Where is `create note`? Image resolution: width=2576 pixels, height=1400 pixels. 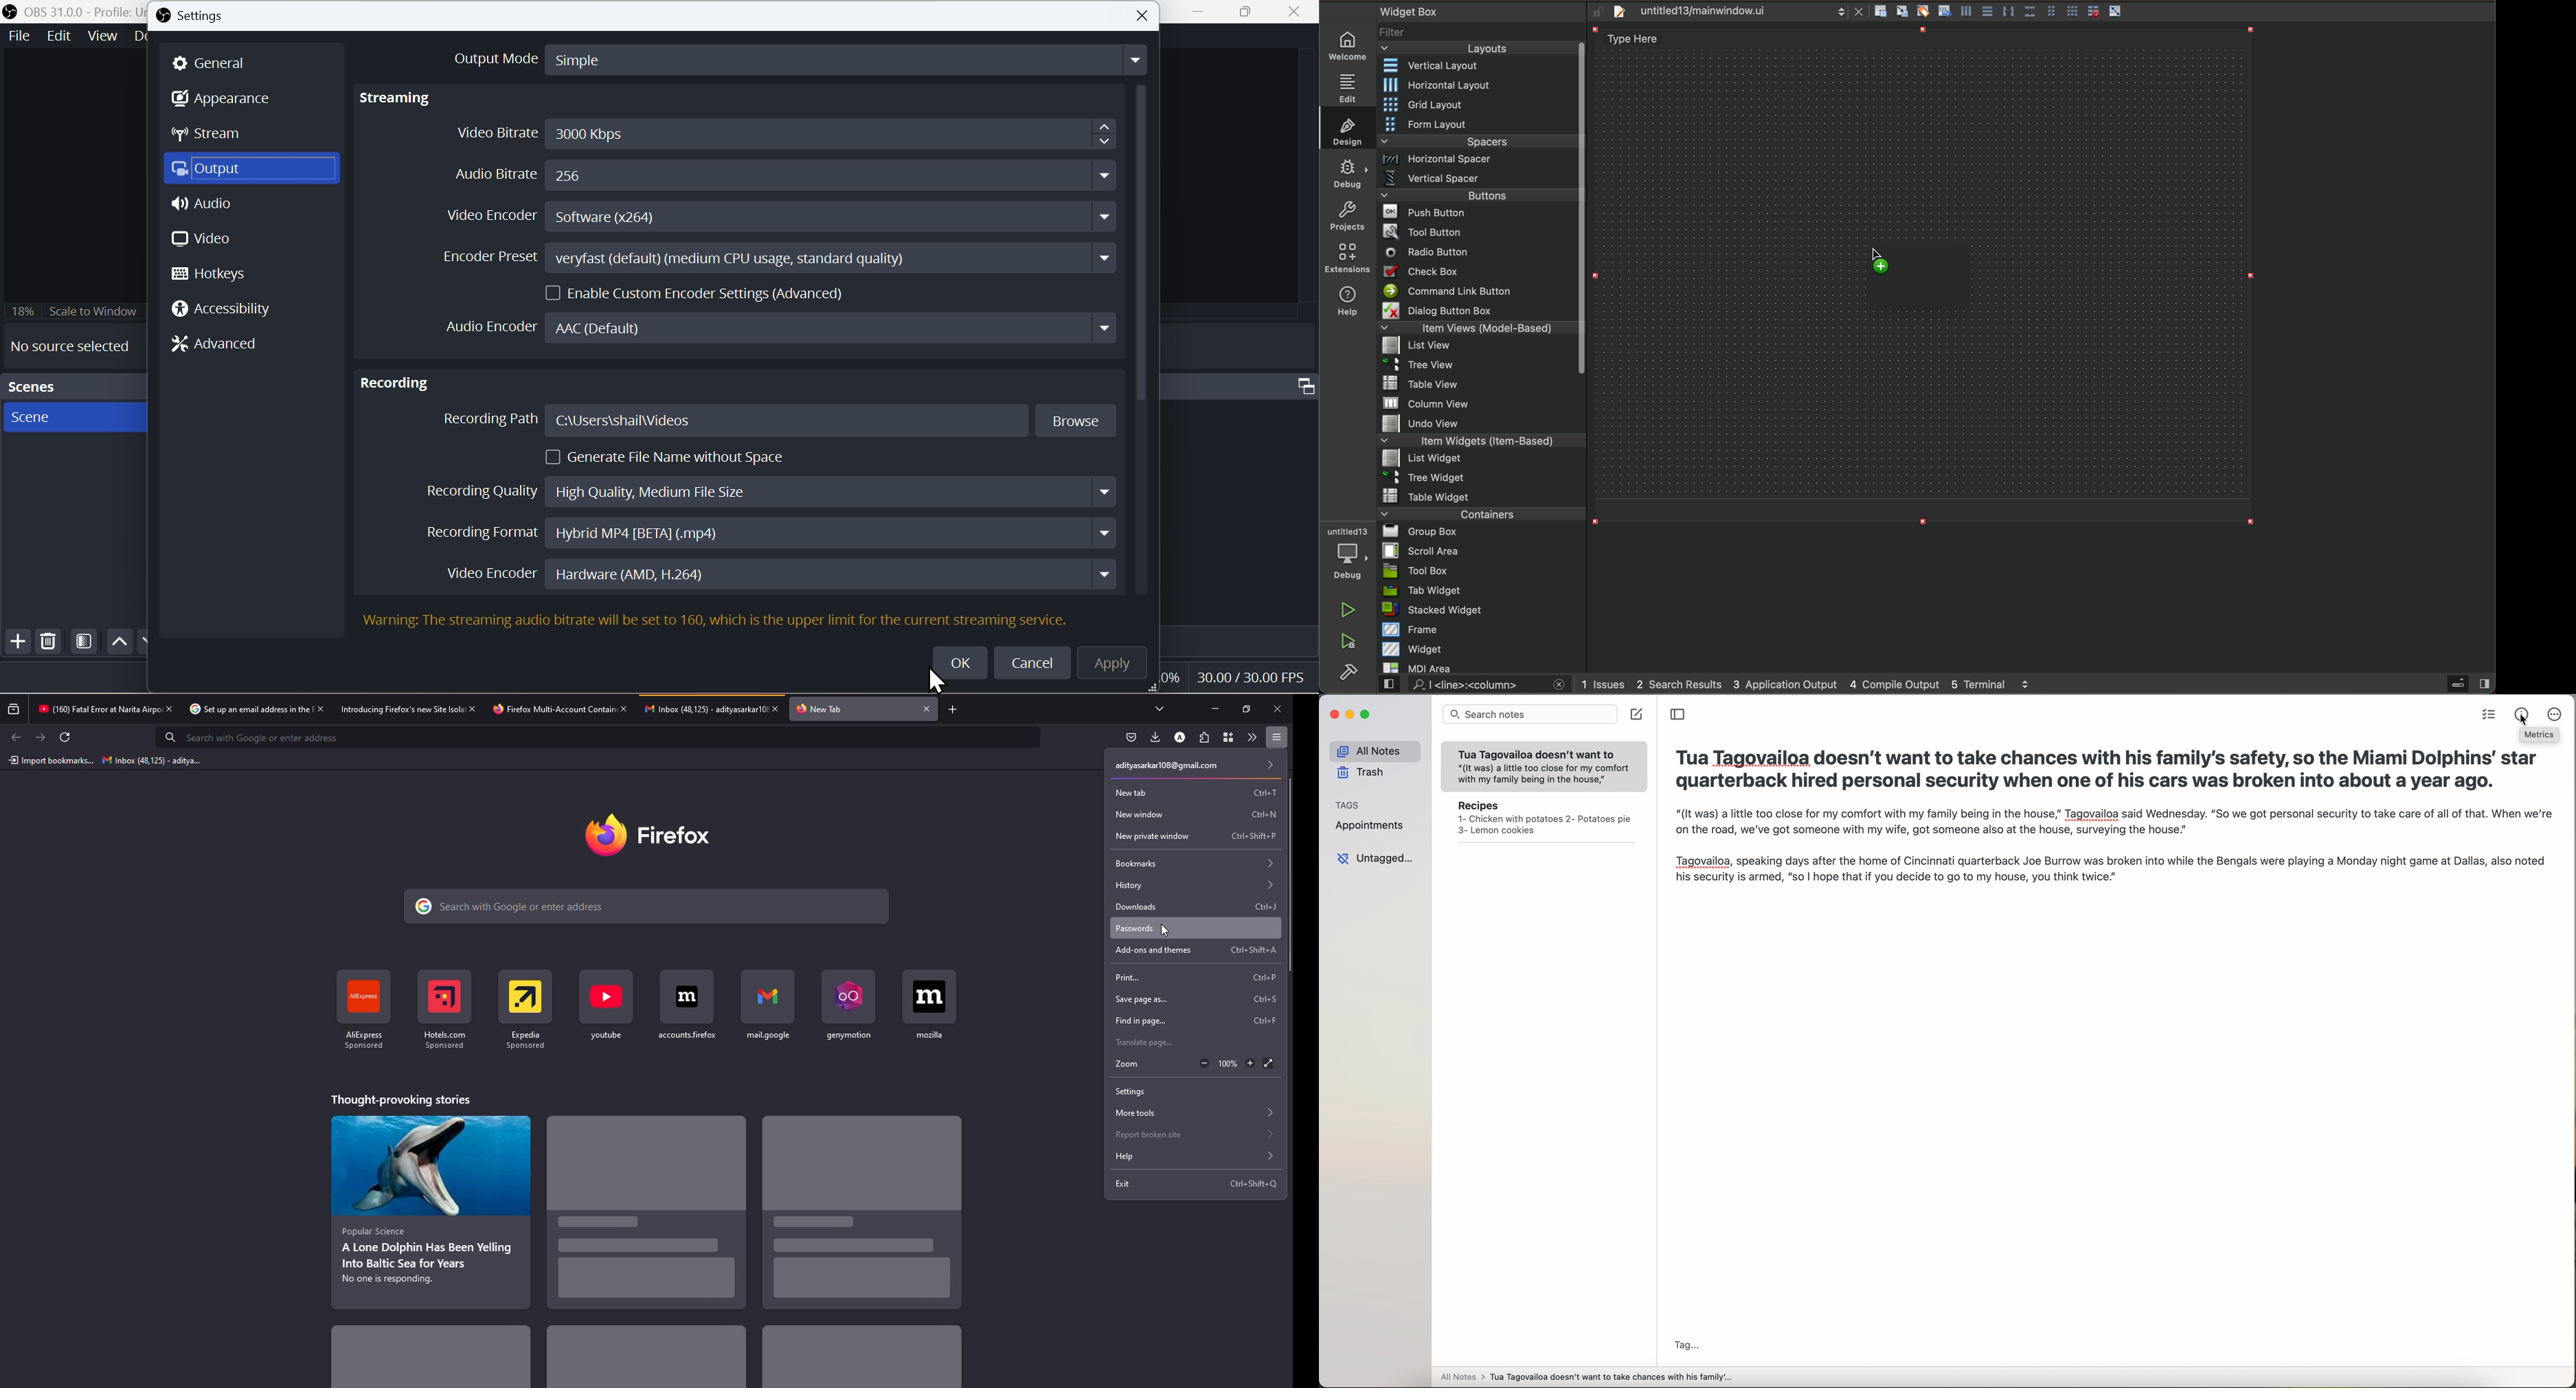
create note is located at coordinates (1638, 714).